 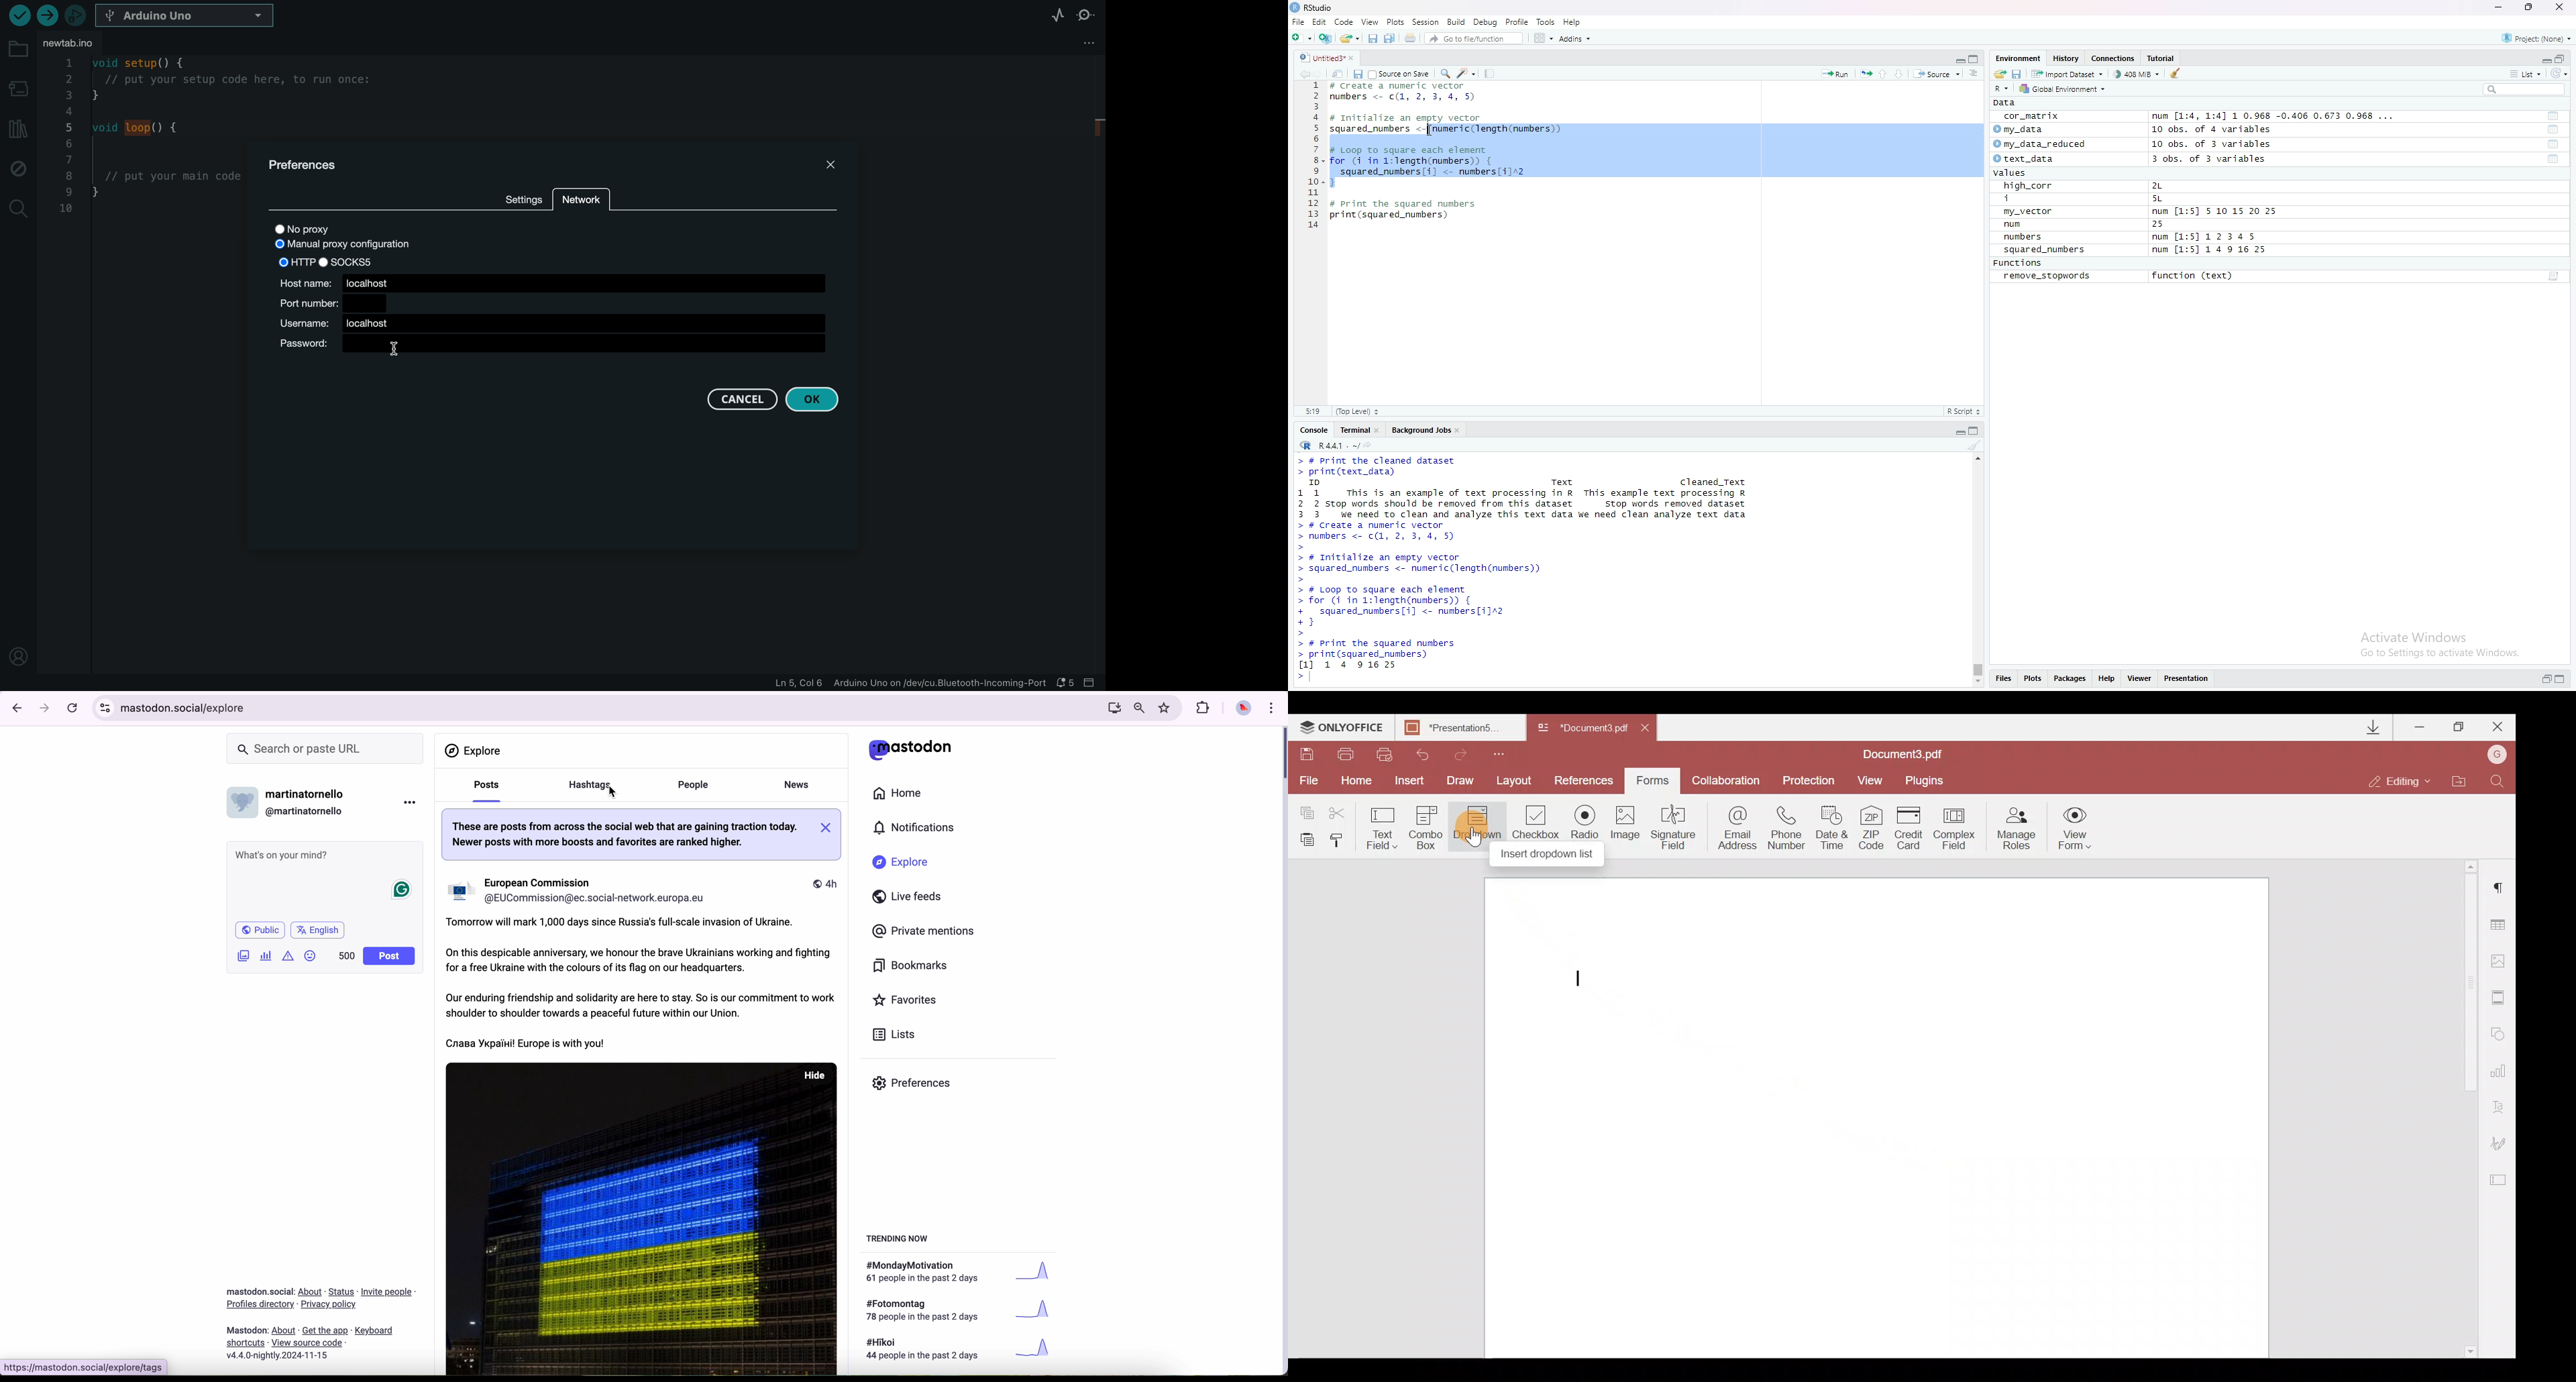 I want to click on Protection, so click(x=1806, y=782).